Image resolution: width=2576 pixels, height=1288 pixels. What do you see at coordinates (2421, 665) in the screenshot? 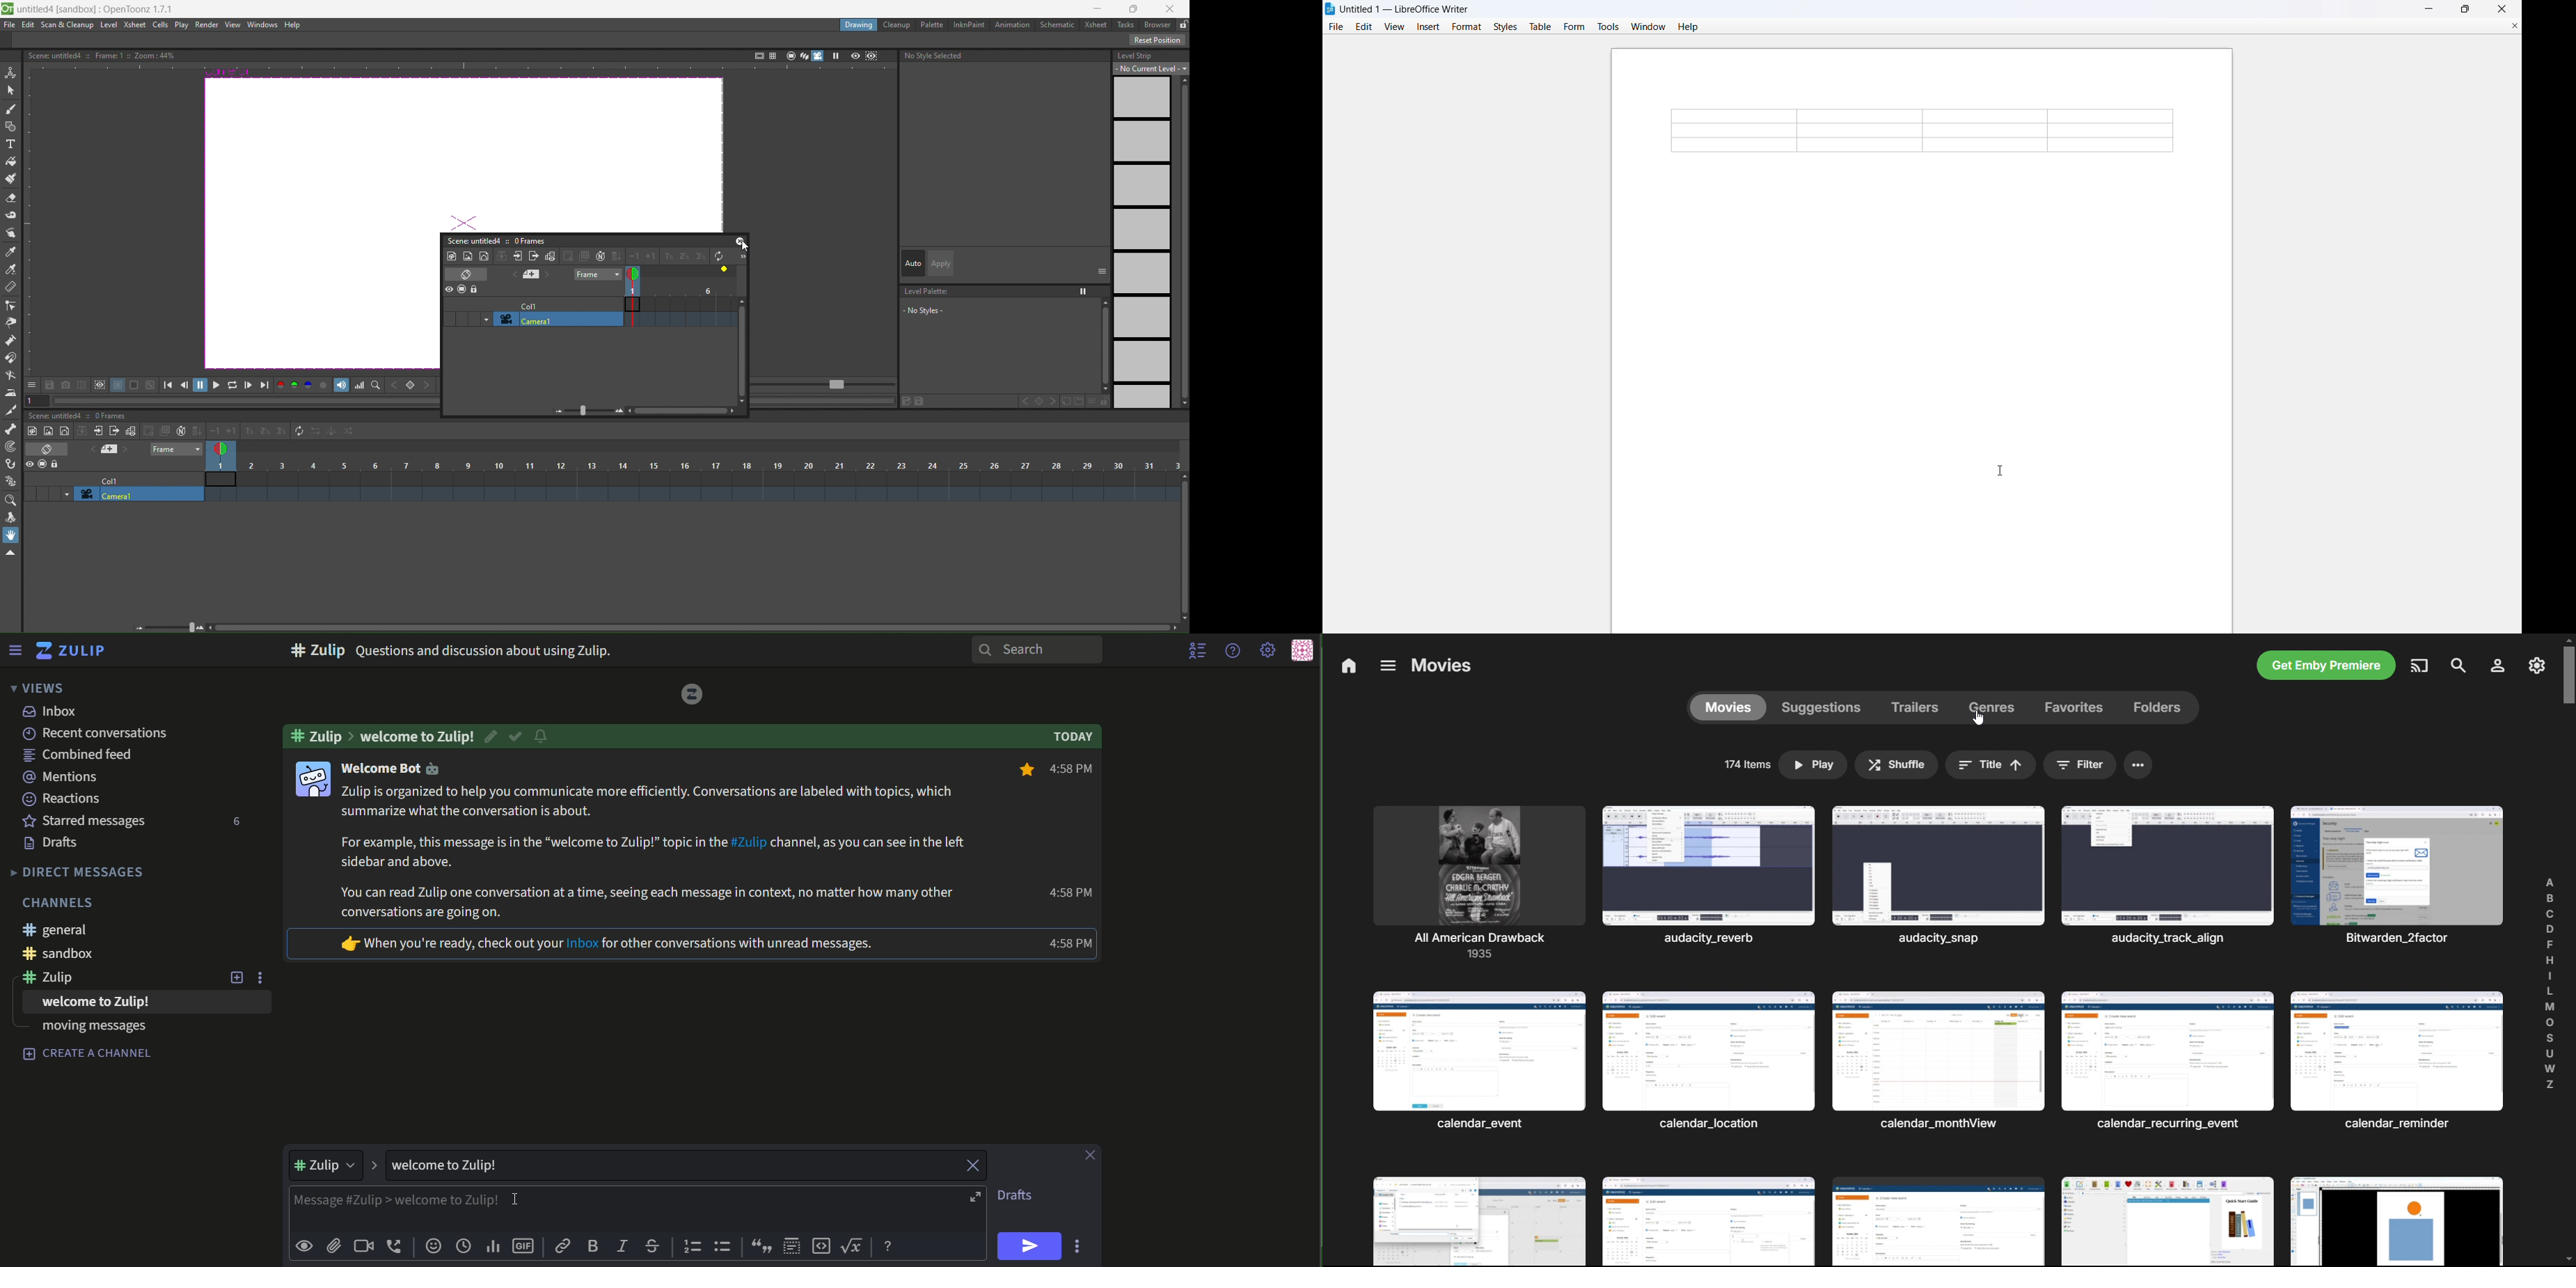
I see `play on another device` at bounding box center [2421, 665].